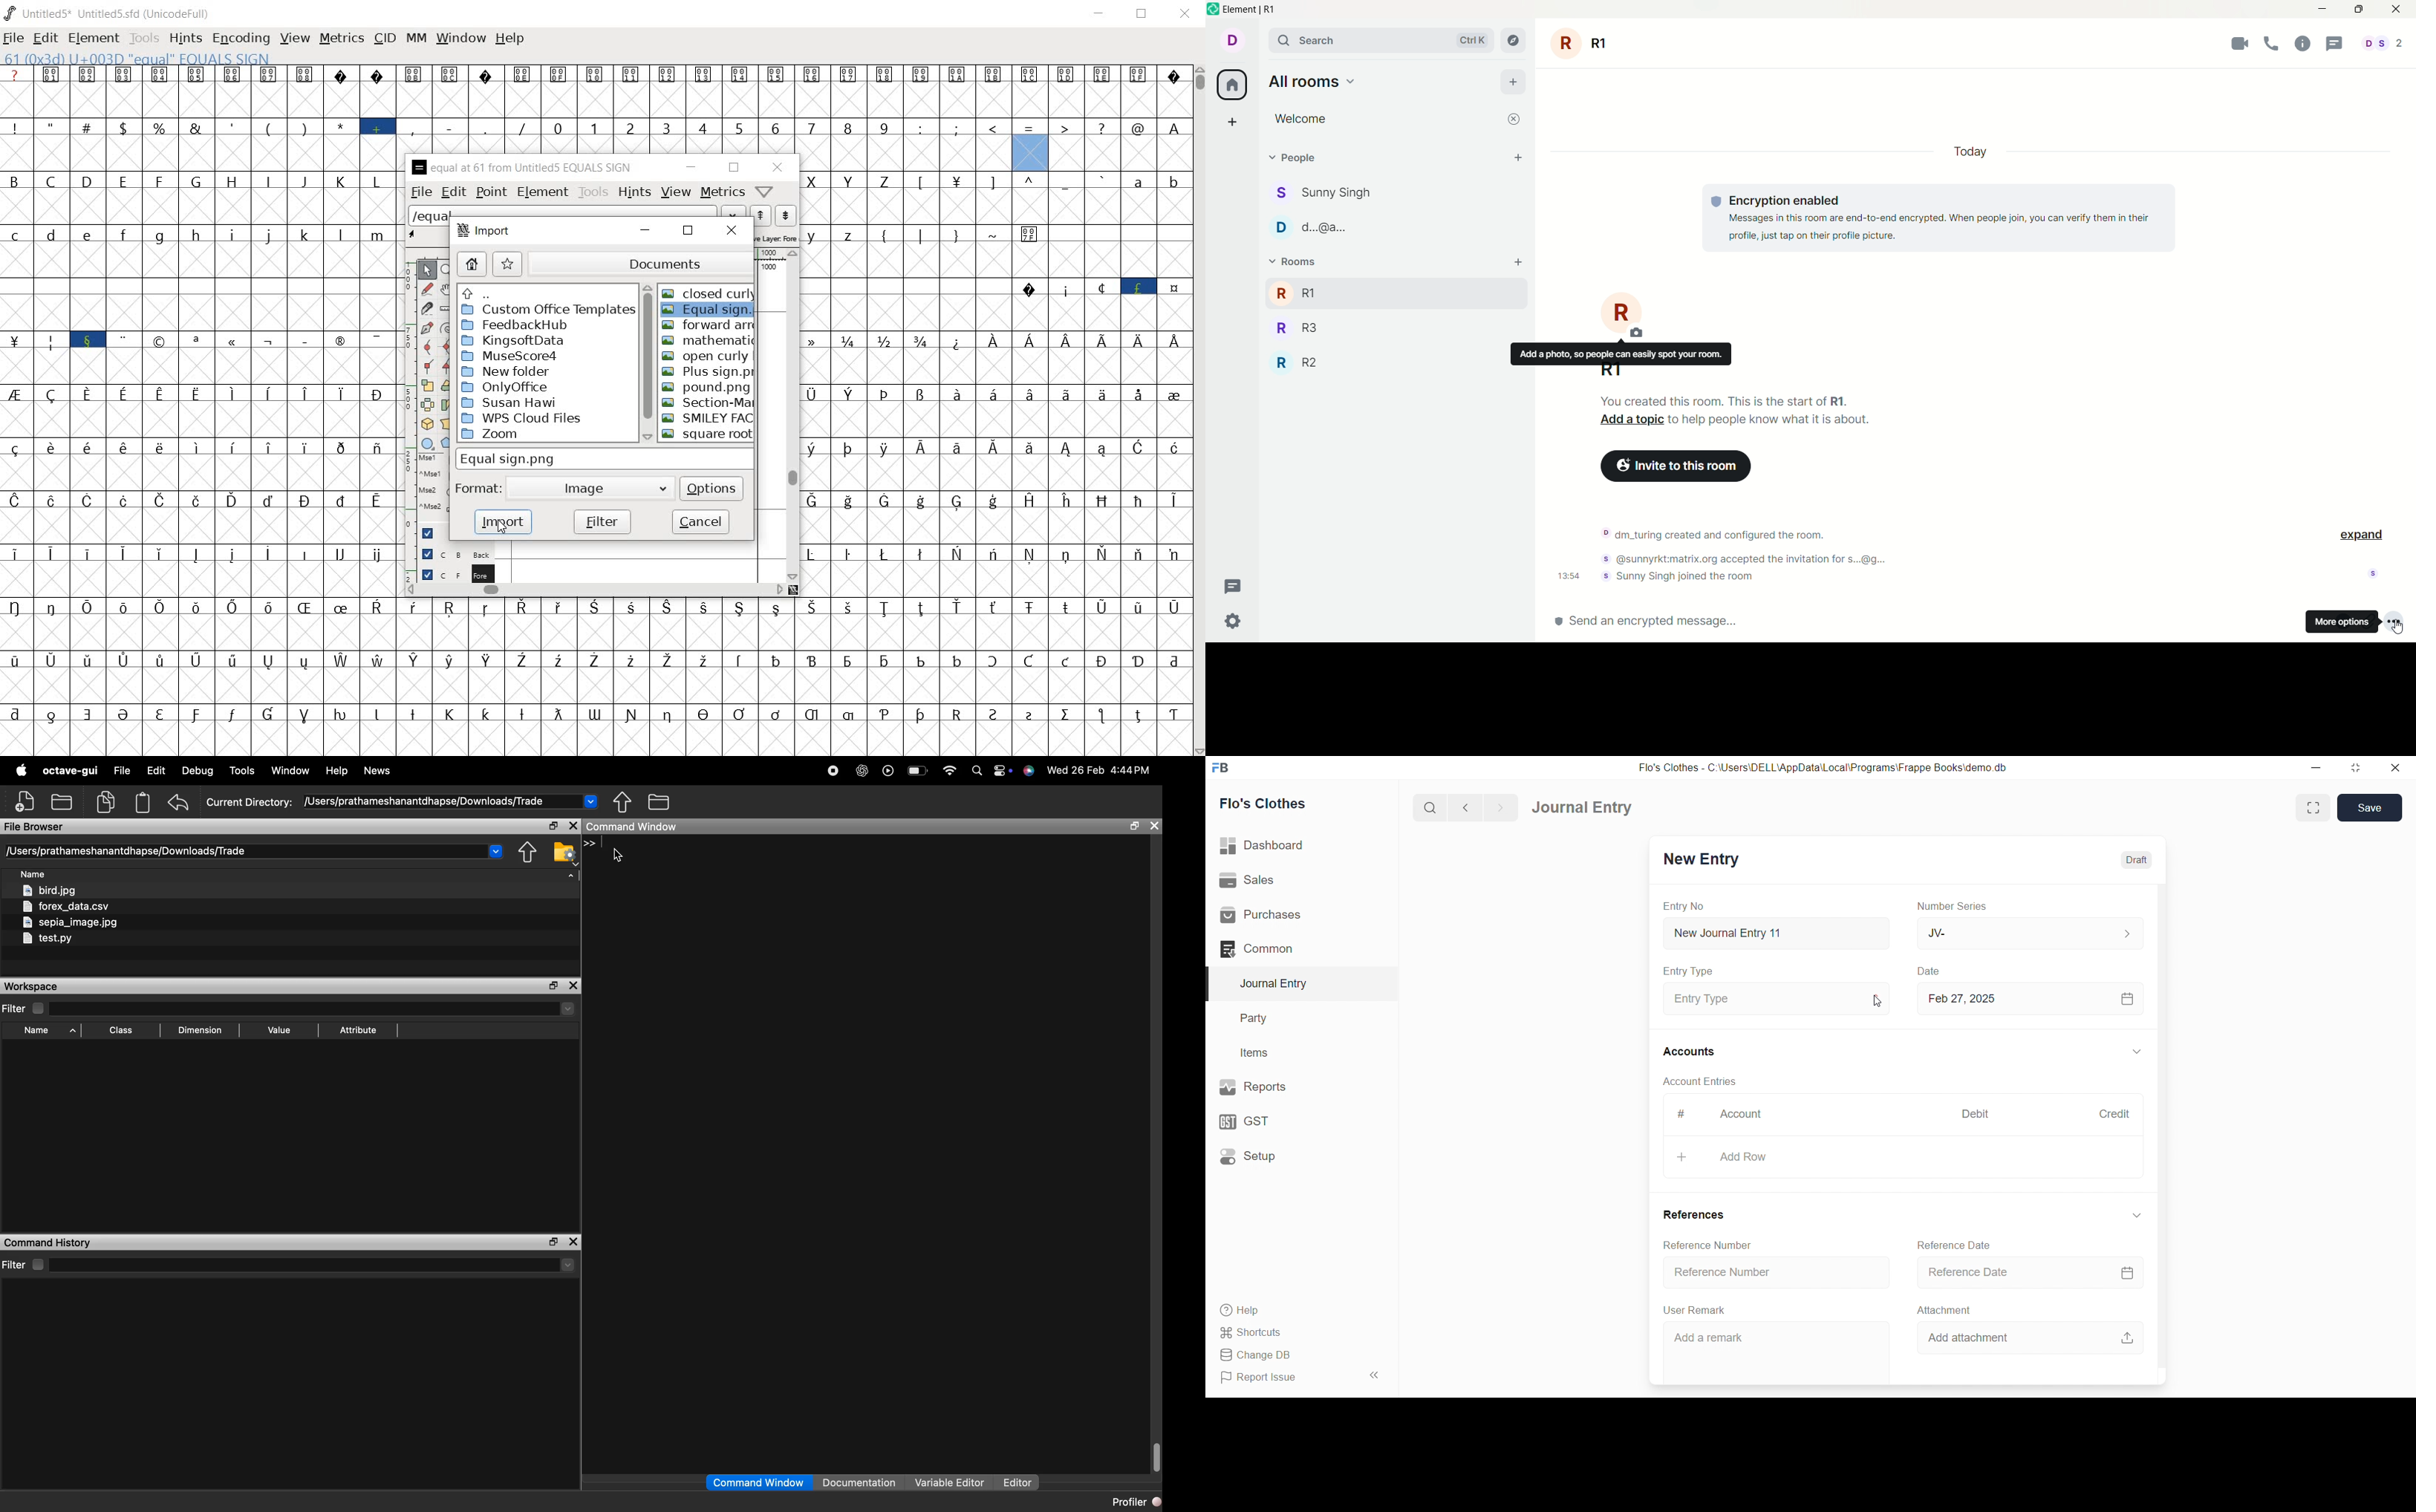 The height and width of the screenshot is (1512, 2436). Describe the element at coordinates (2136, 1218) in the screenshot. I see `EXPAND/COLLAPSE` at that location.